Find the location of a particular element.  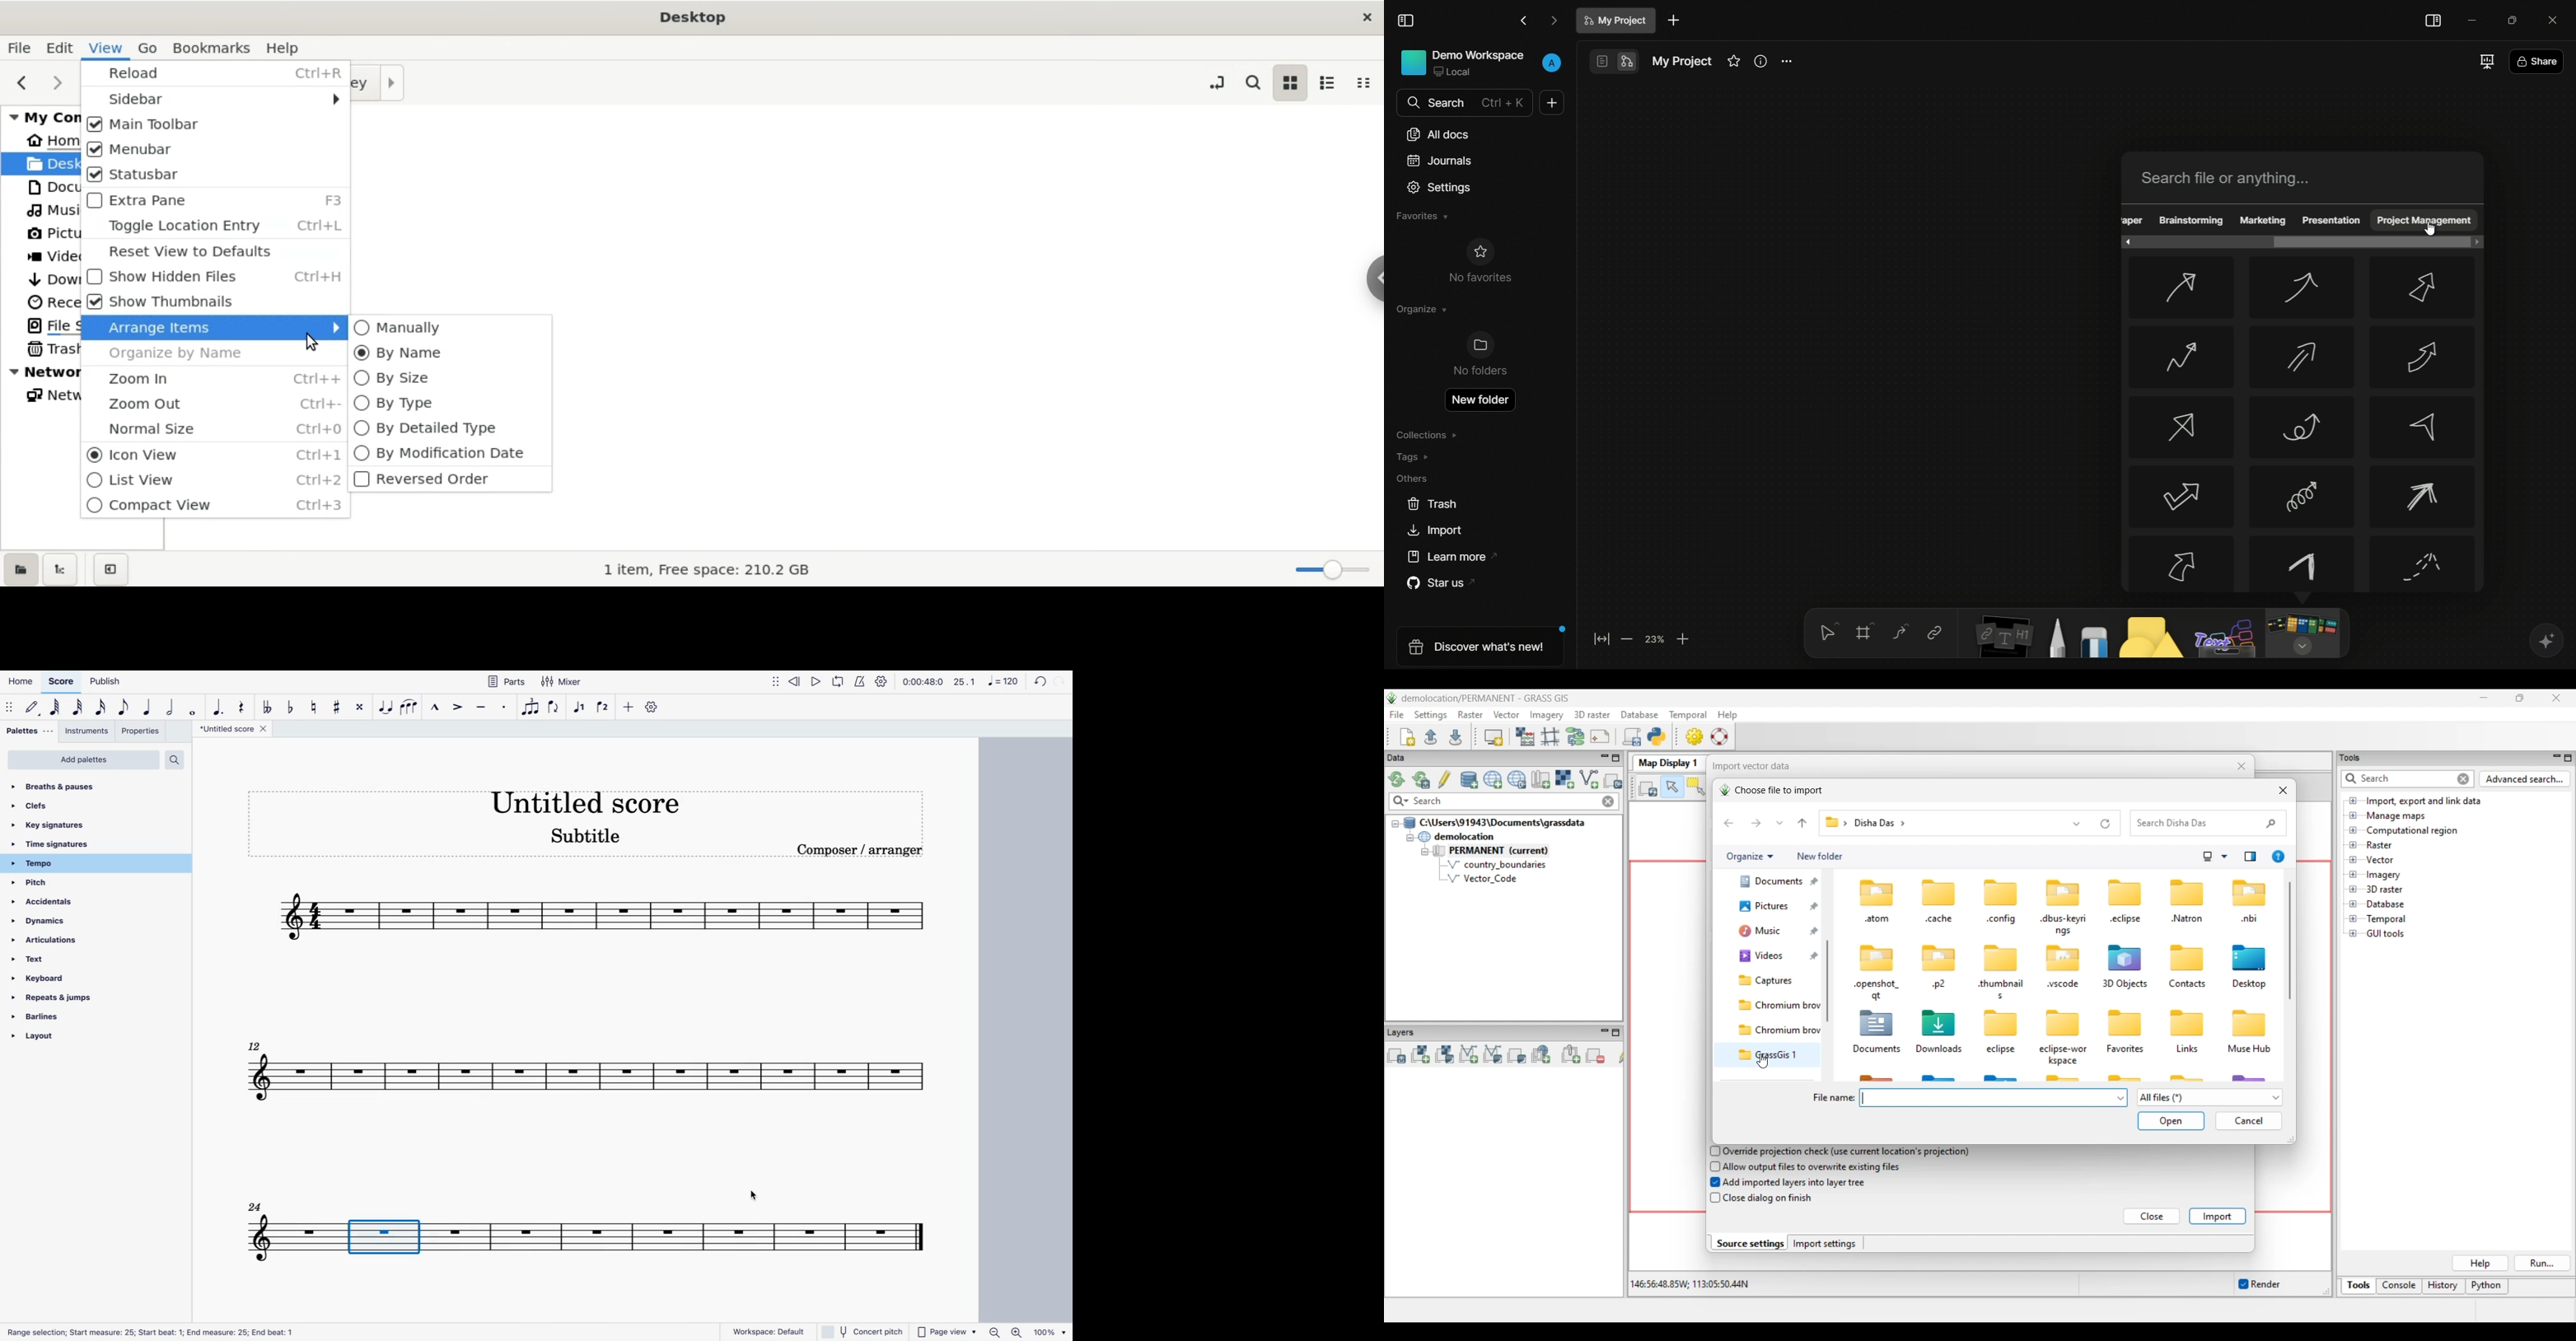

pitch is located at coordinates (50, 884).